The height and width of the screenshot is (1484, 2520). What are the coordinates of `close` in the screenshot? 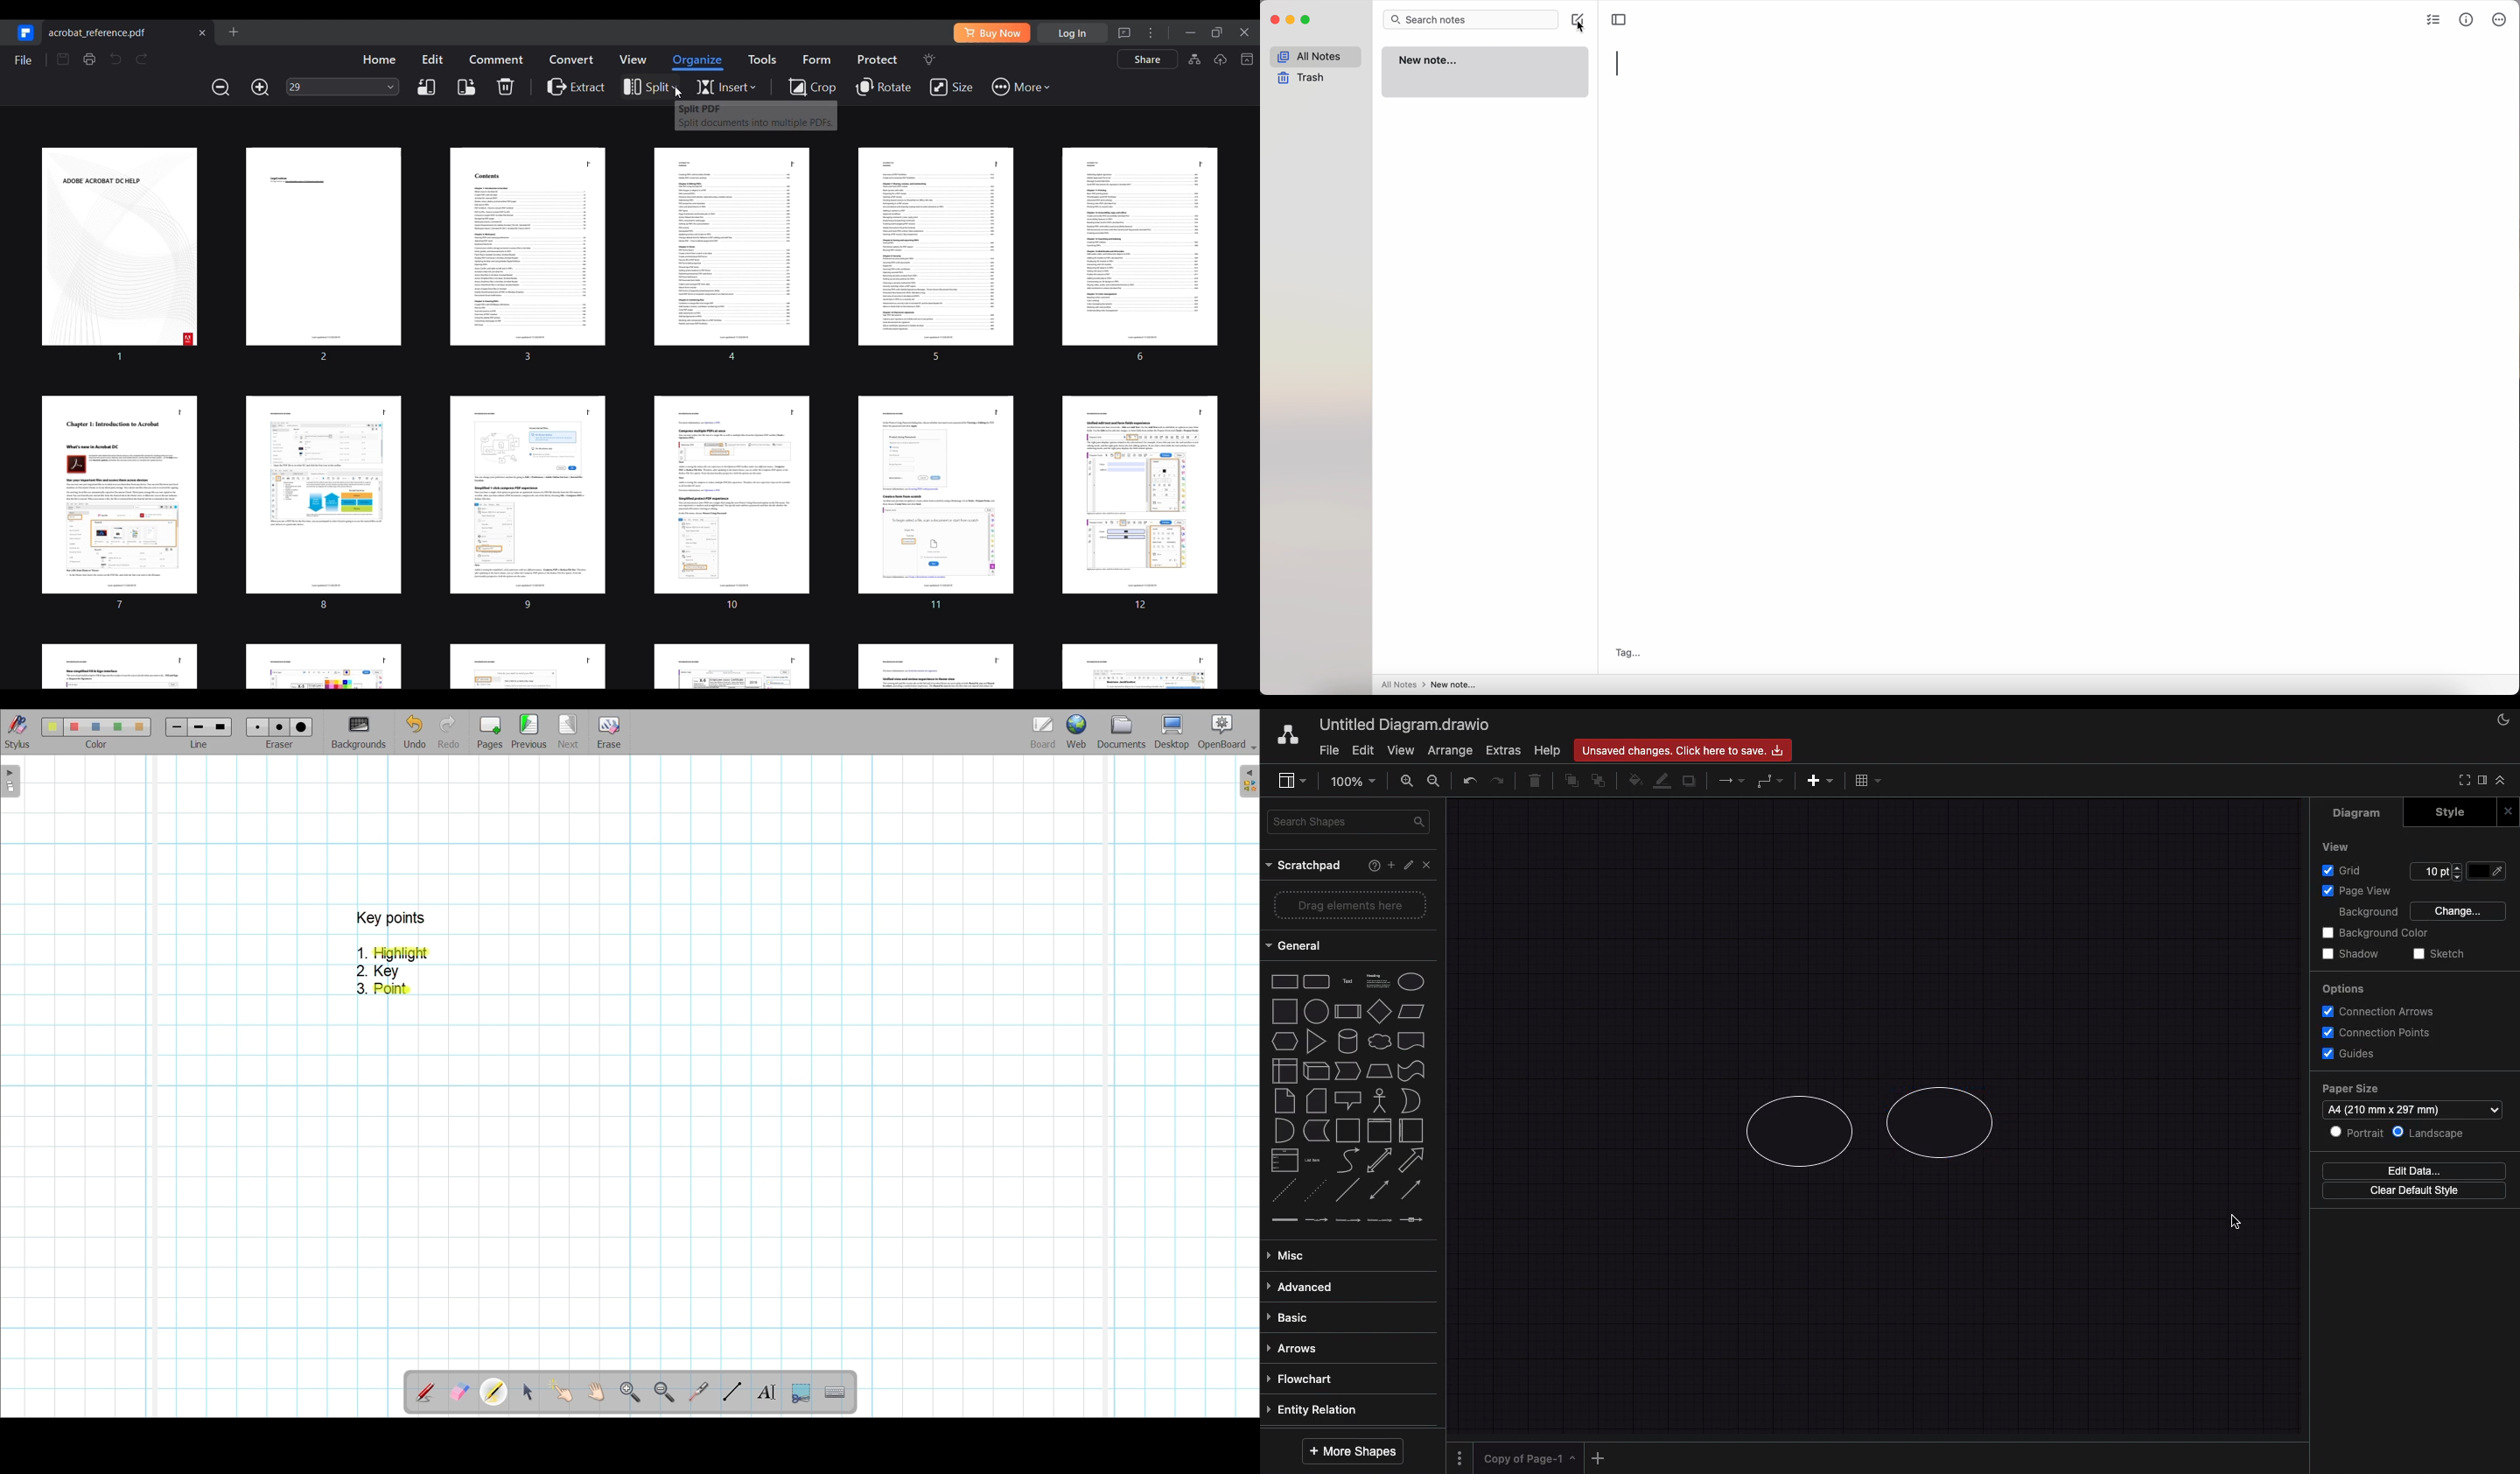 It's located at (1428, 865).